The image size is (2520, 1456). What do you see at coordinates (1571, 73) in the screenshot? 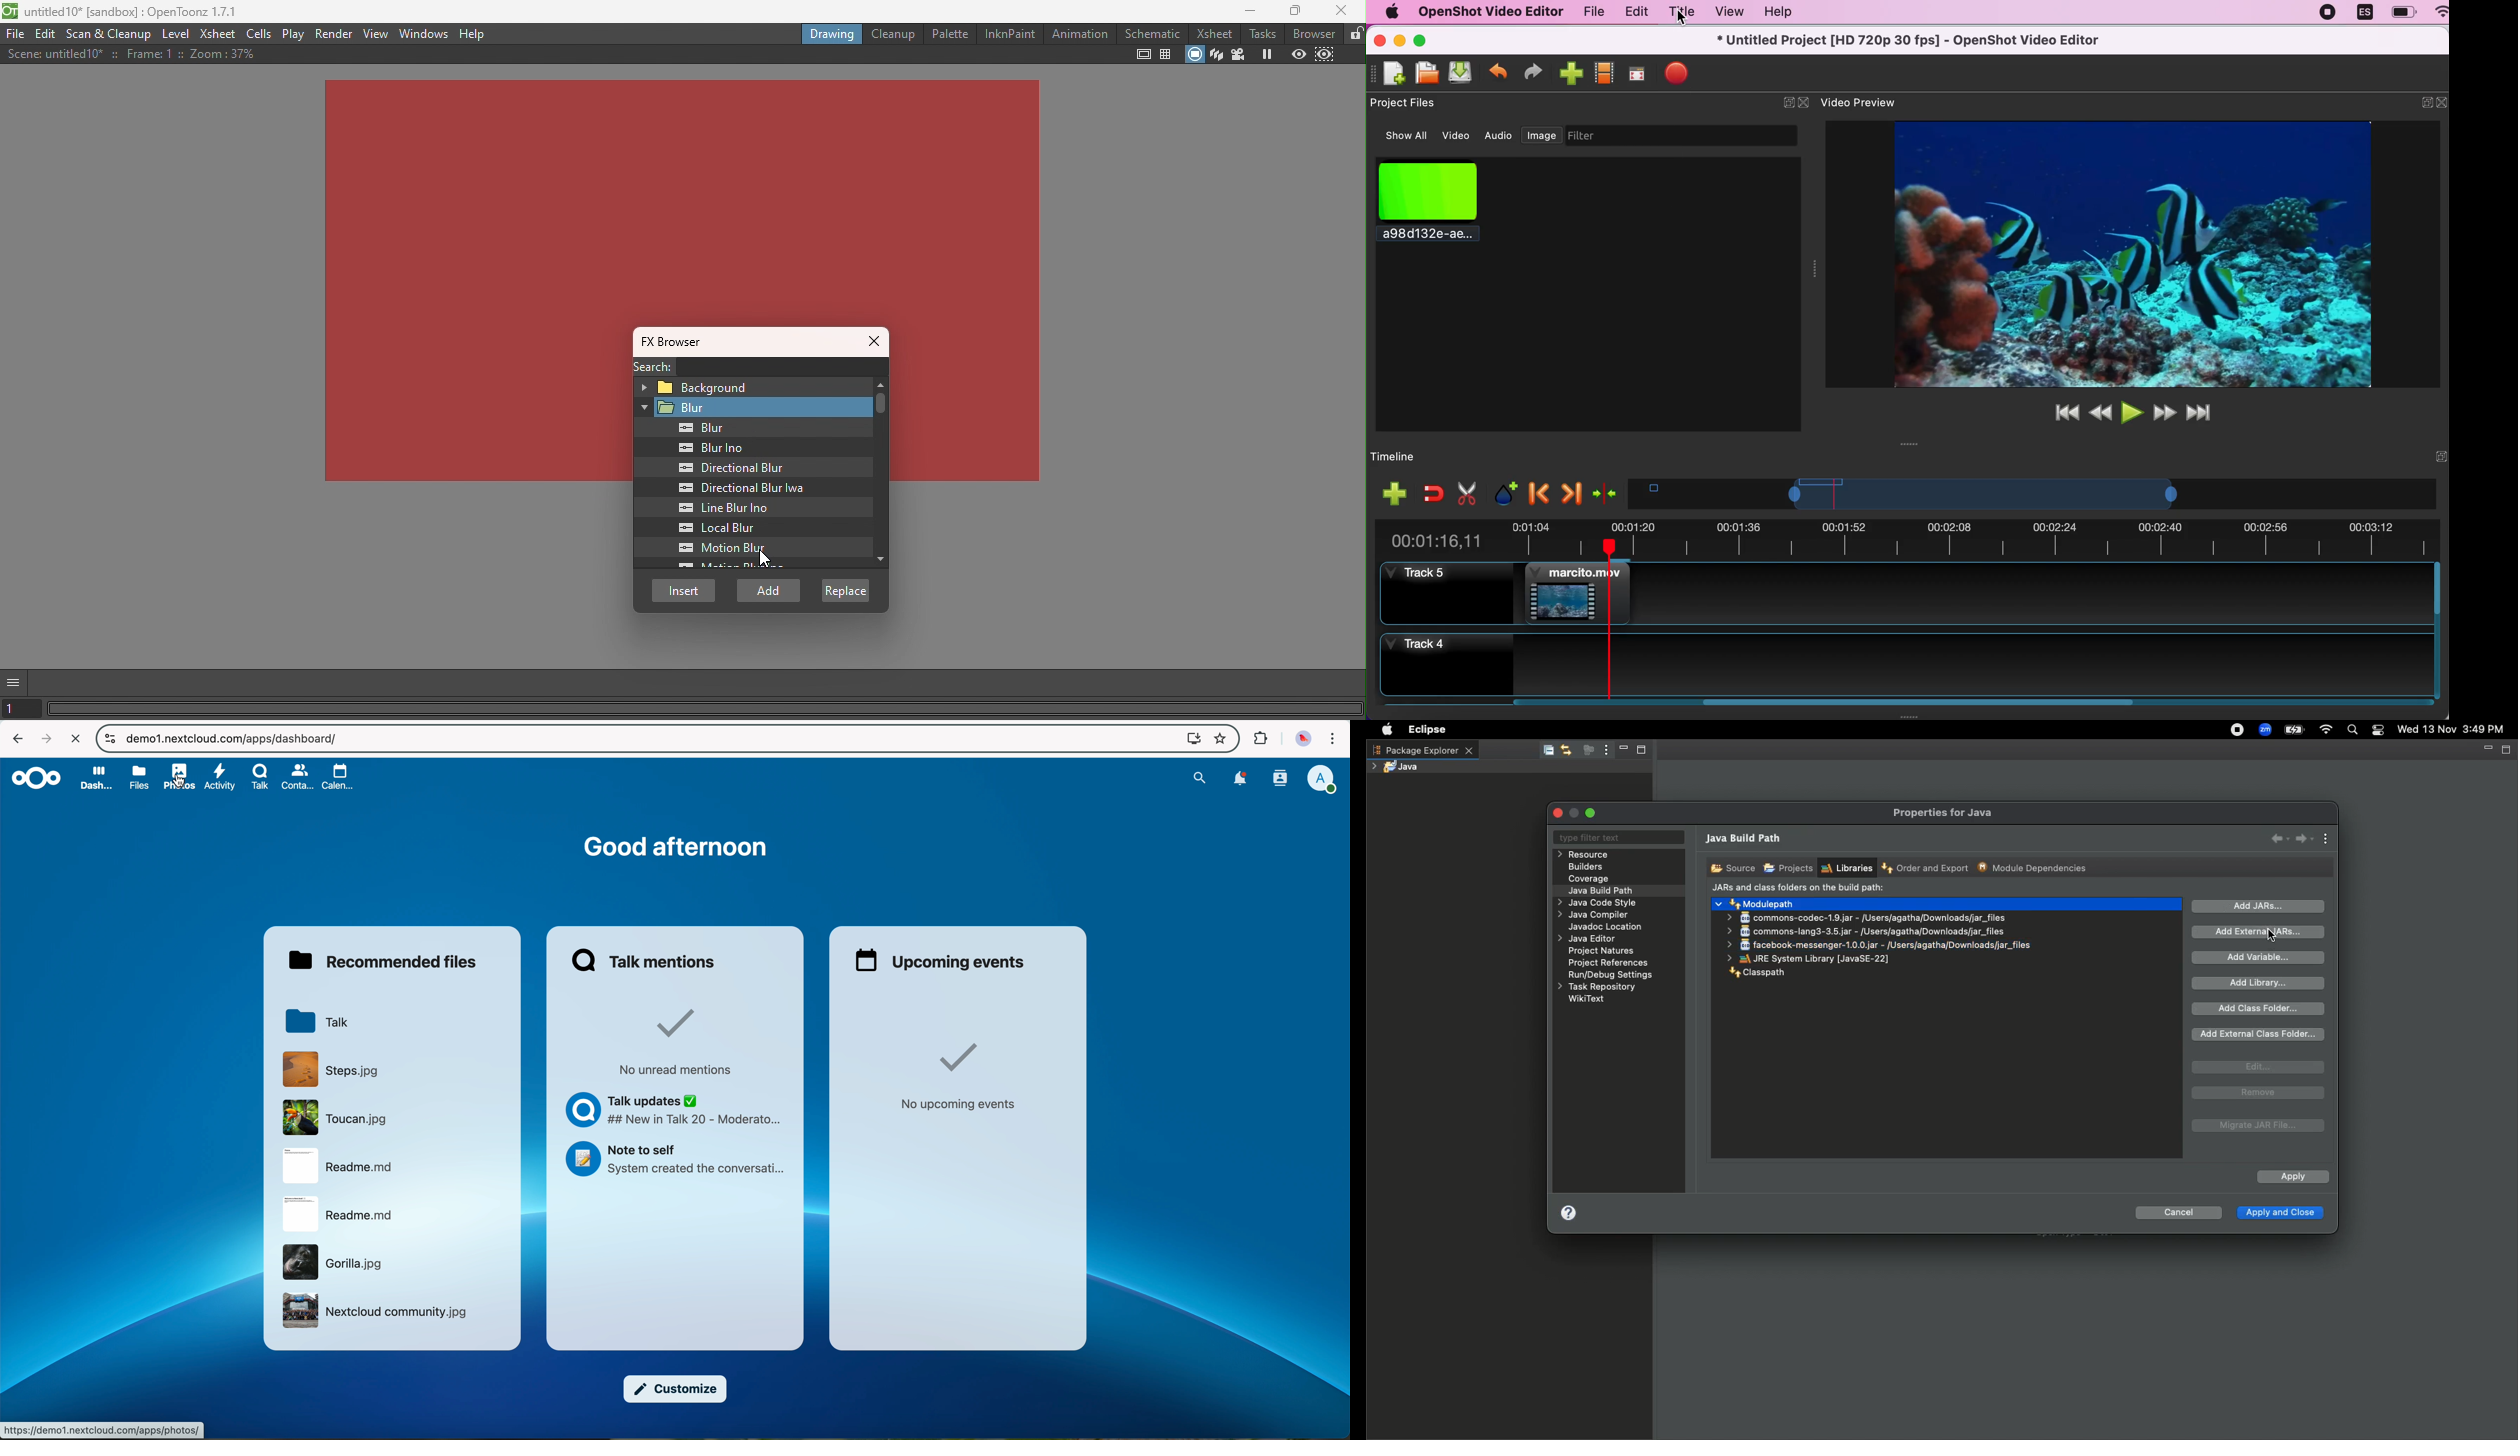
I see `import file` at bounding box center [1571, 73].